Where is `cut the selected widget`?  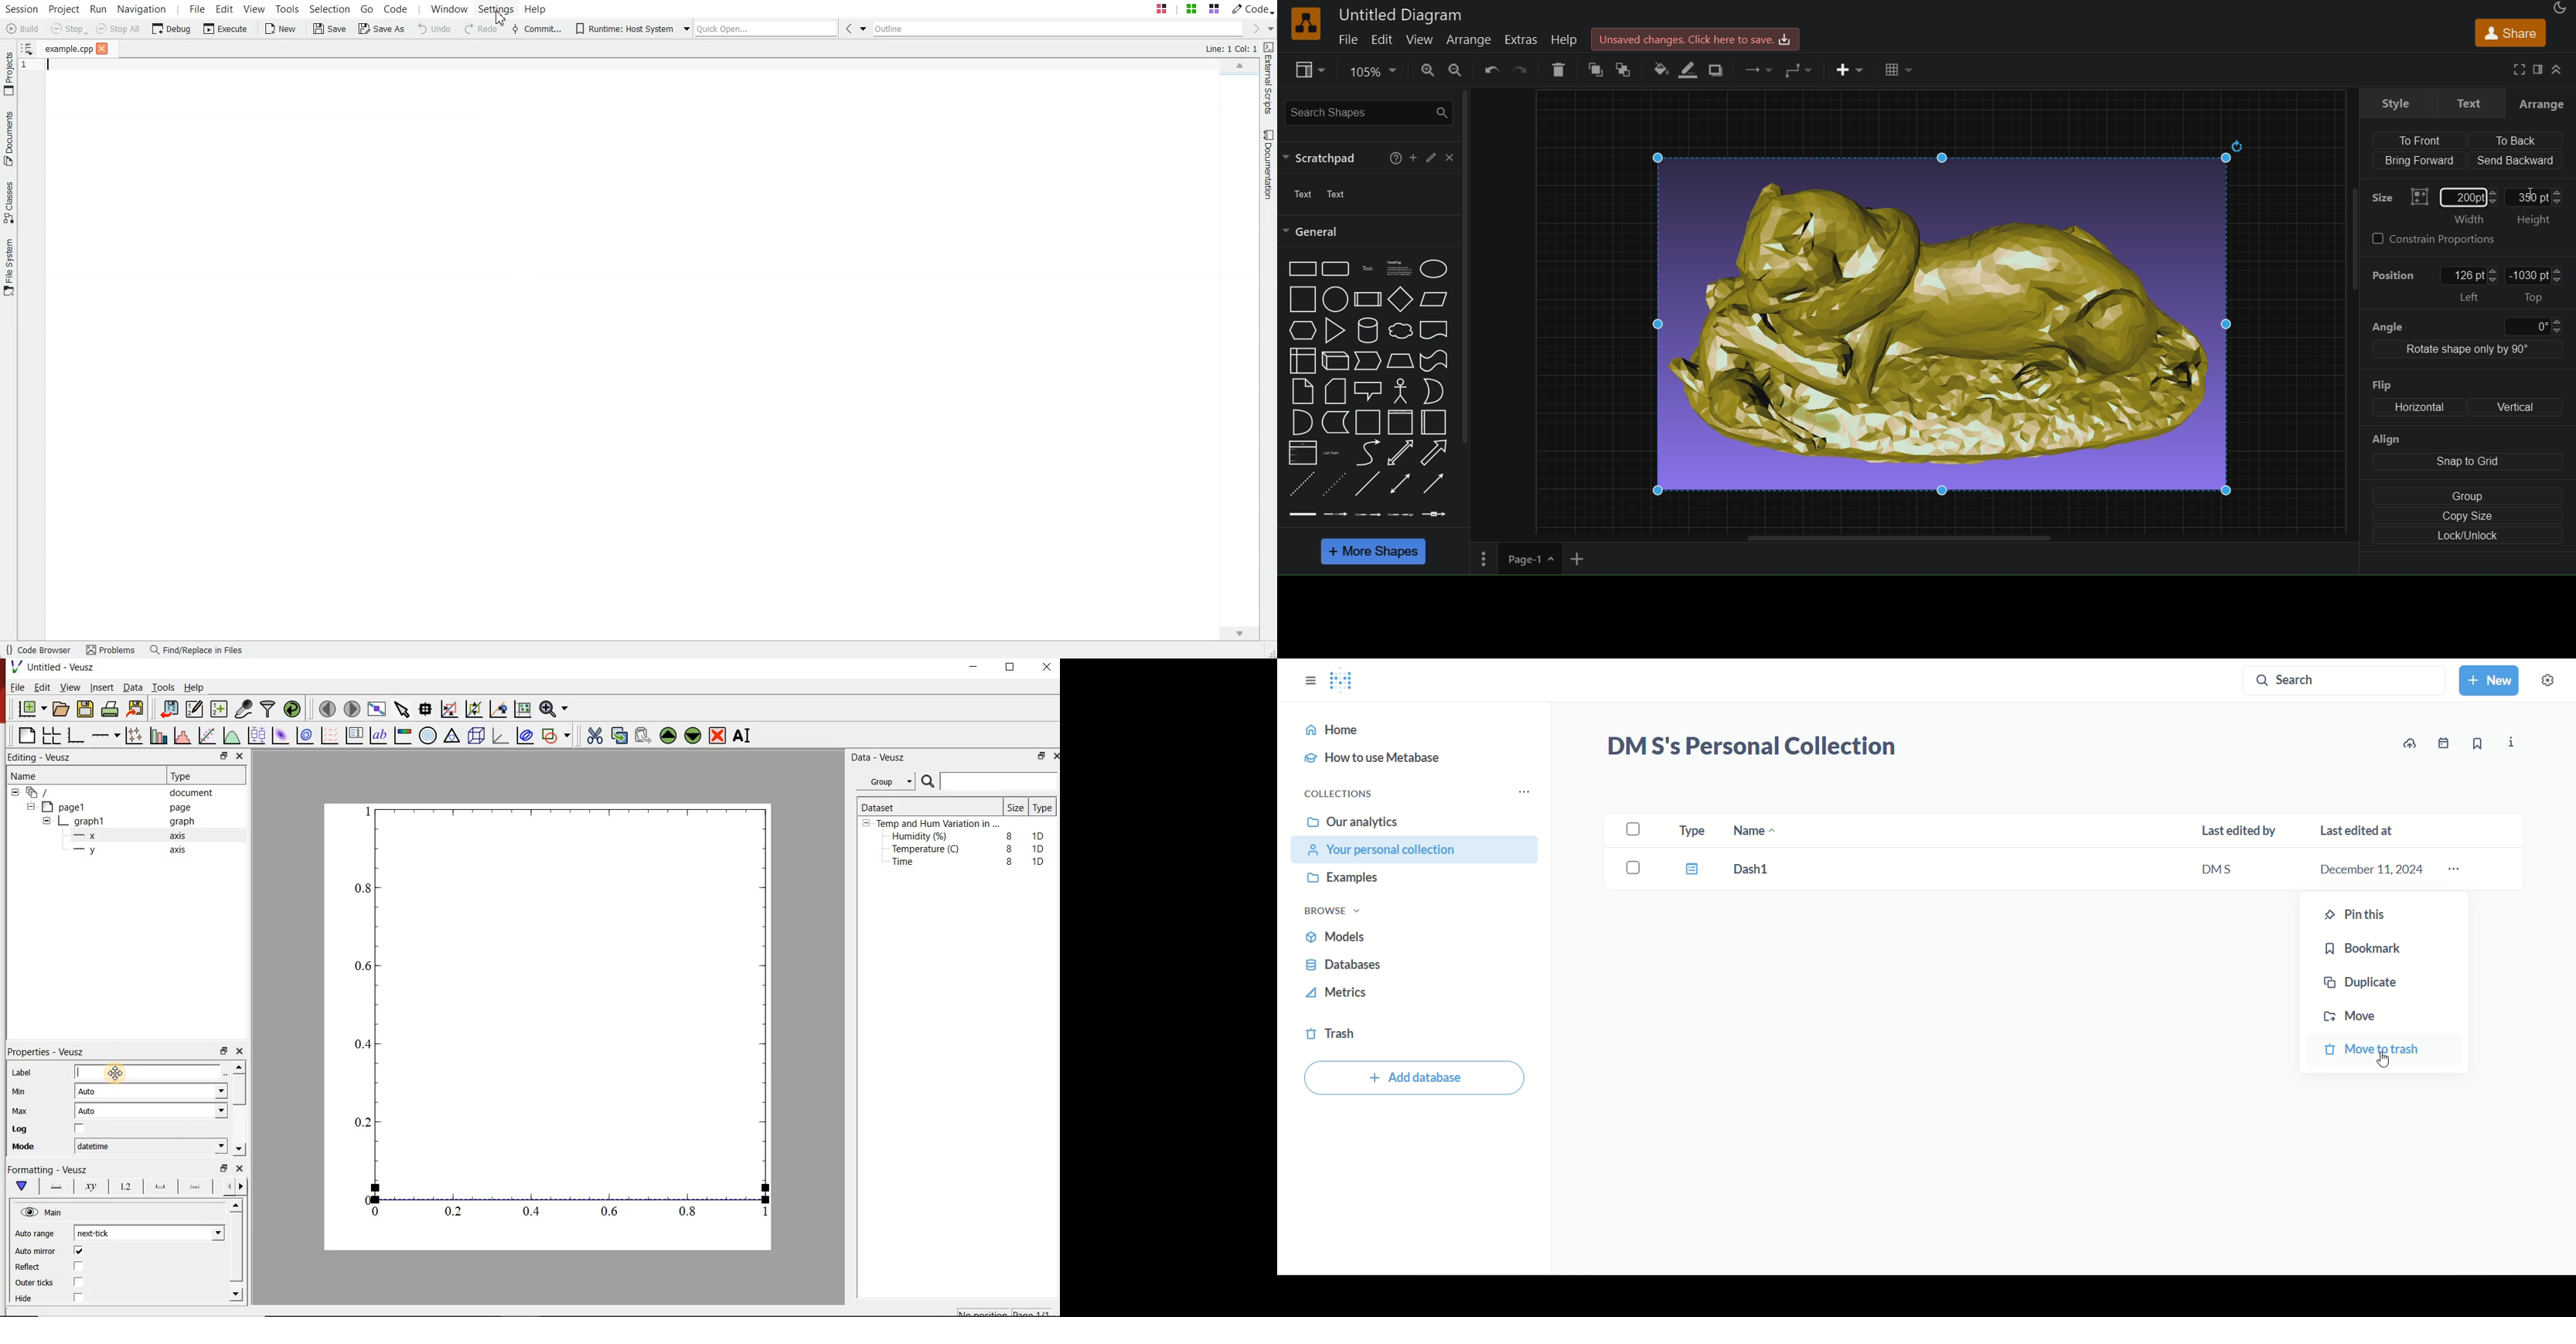
cut the selected widget is located at coordinates (594, 734).